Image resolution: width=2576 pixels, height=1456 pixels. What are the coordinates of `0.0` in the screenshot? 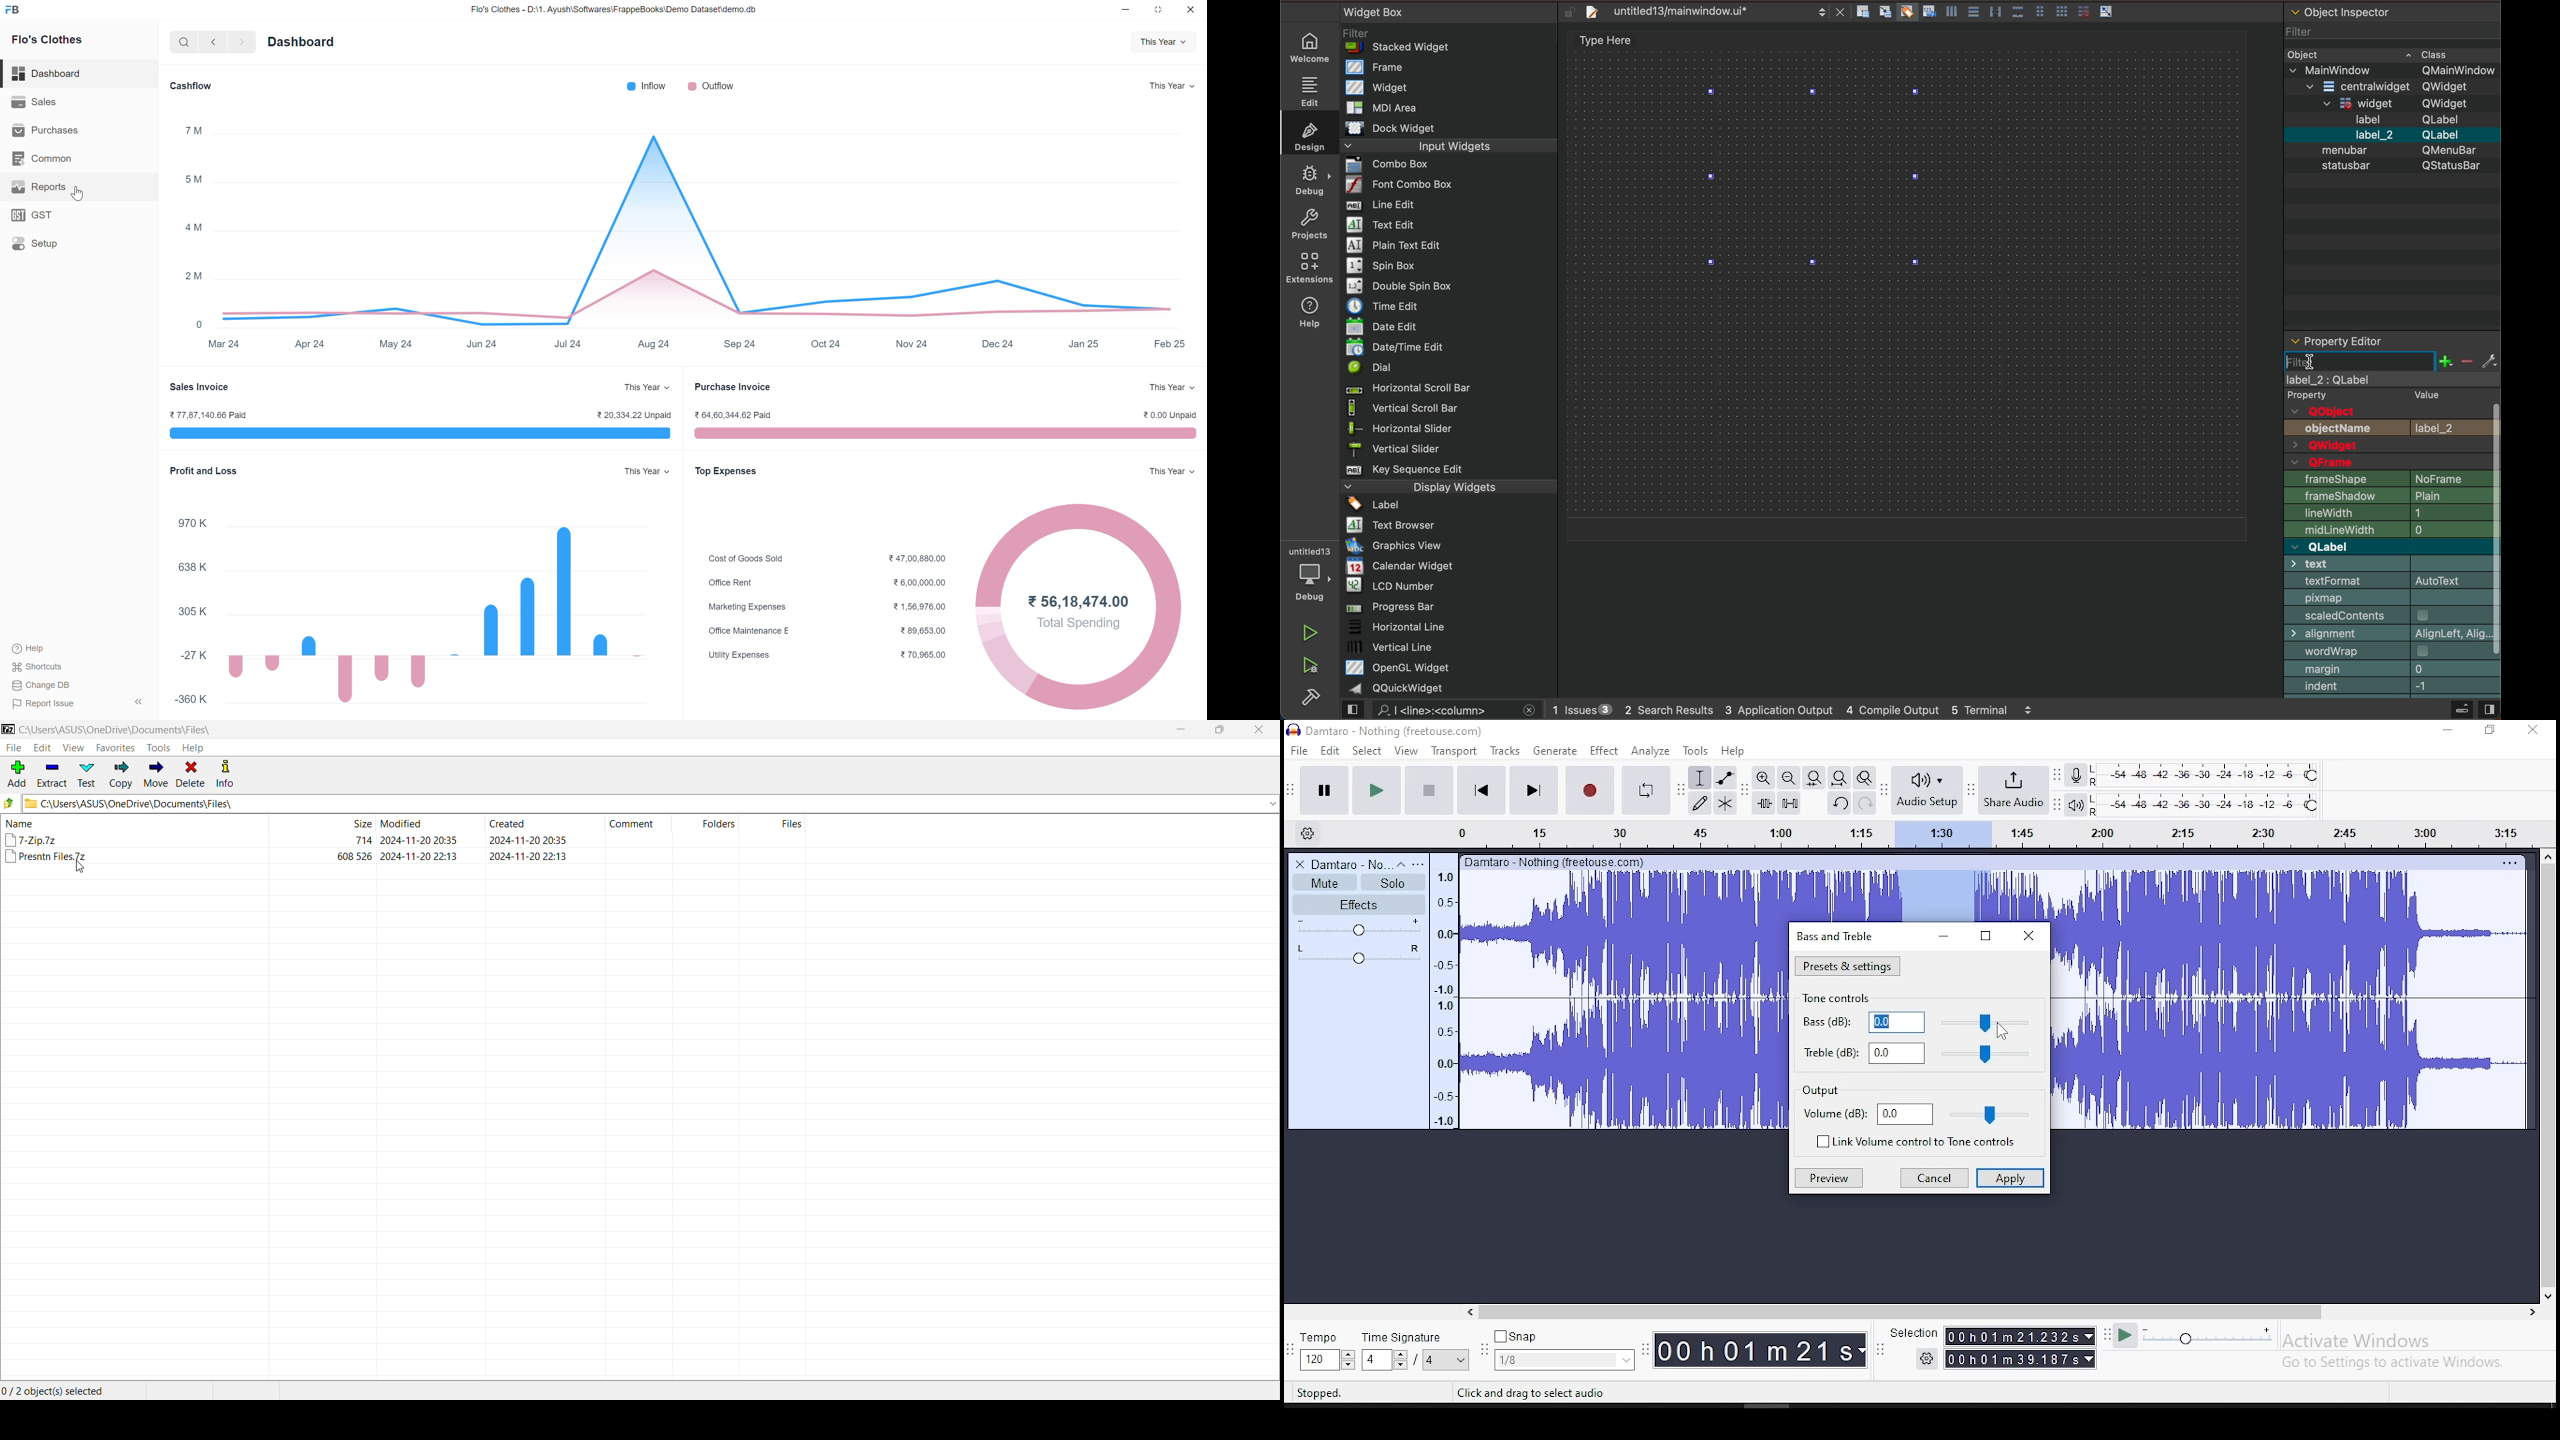 It's located at (1905, 1114).